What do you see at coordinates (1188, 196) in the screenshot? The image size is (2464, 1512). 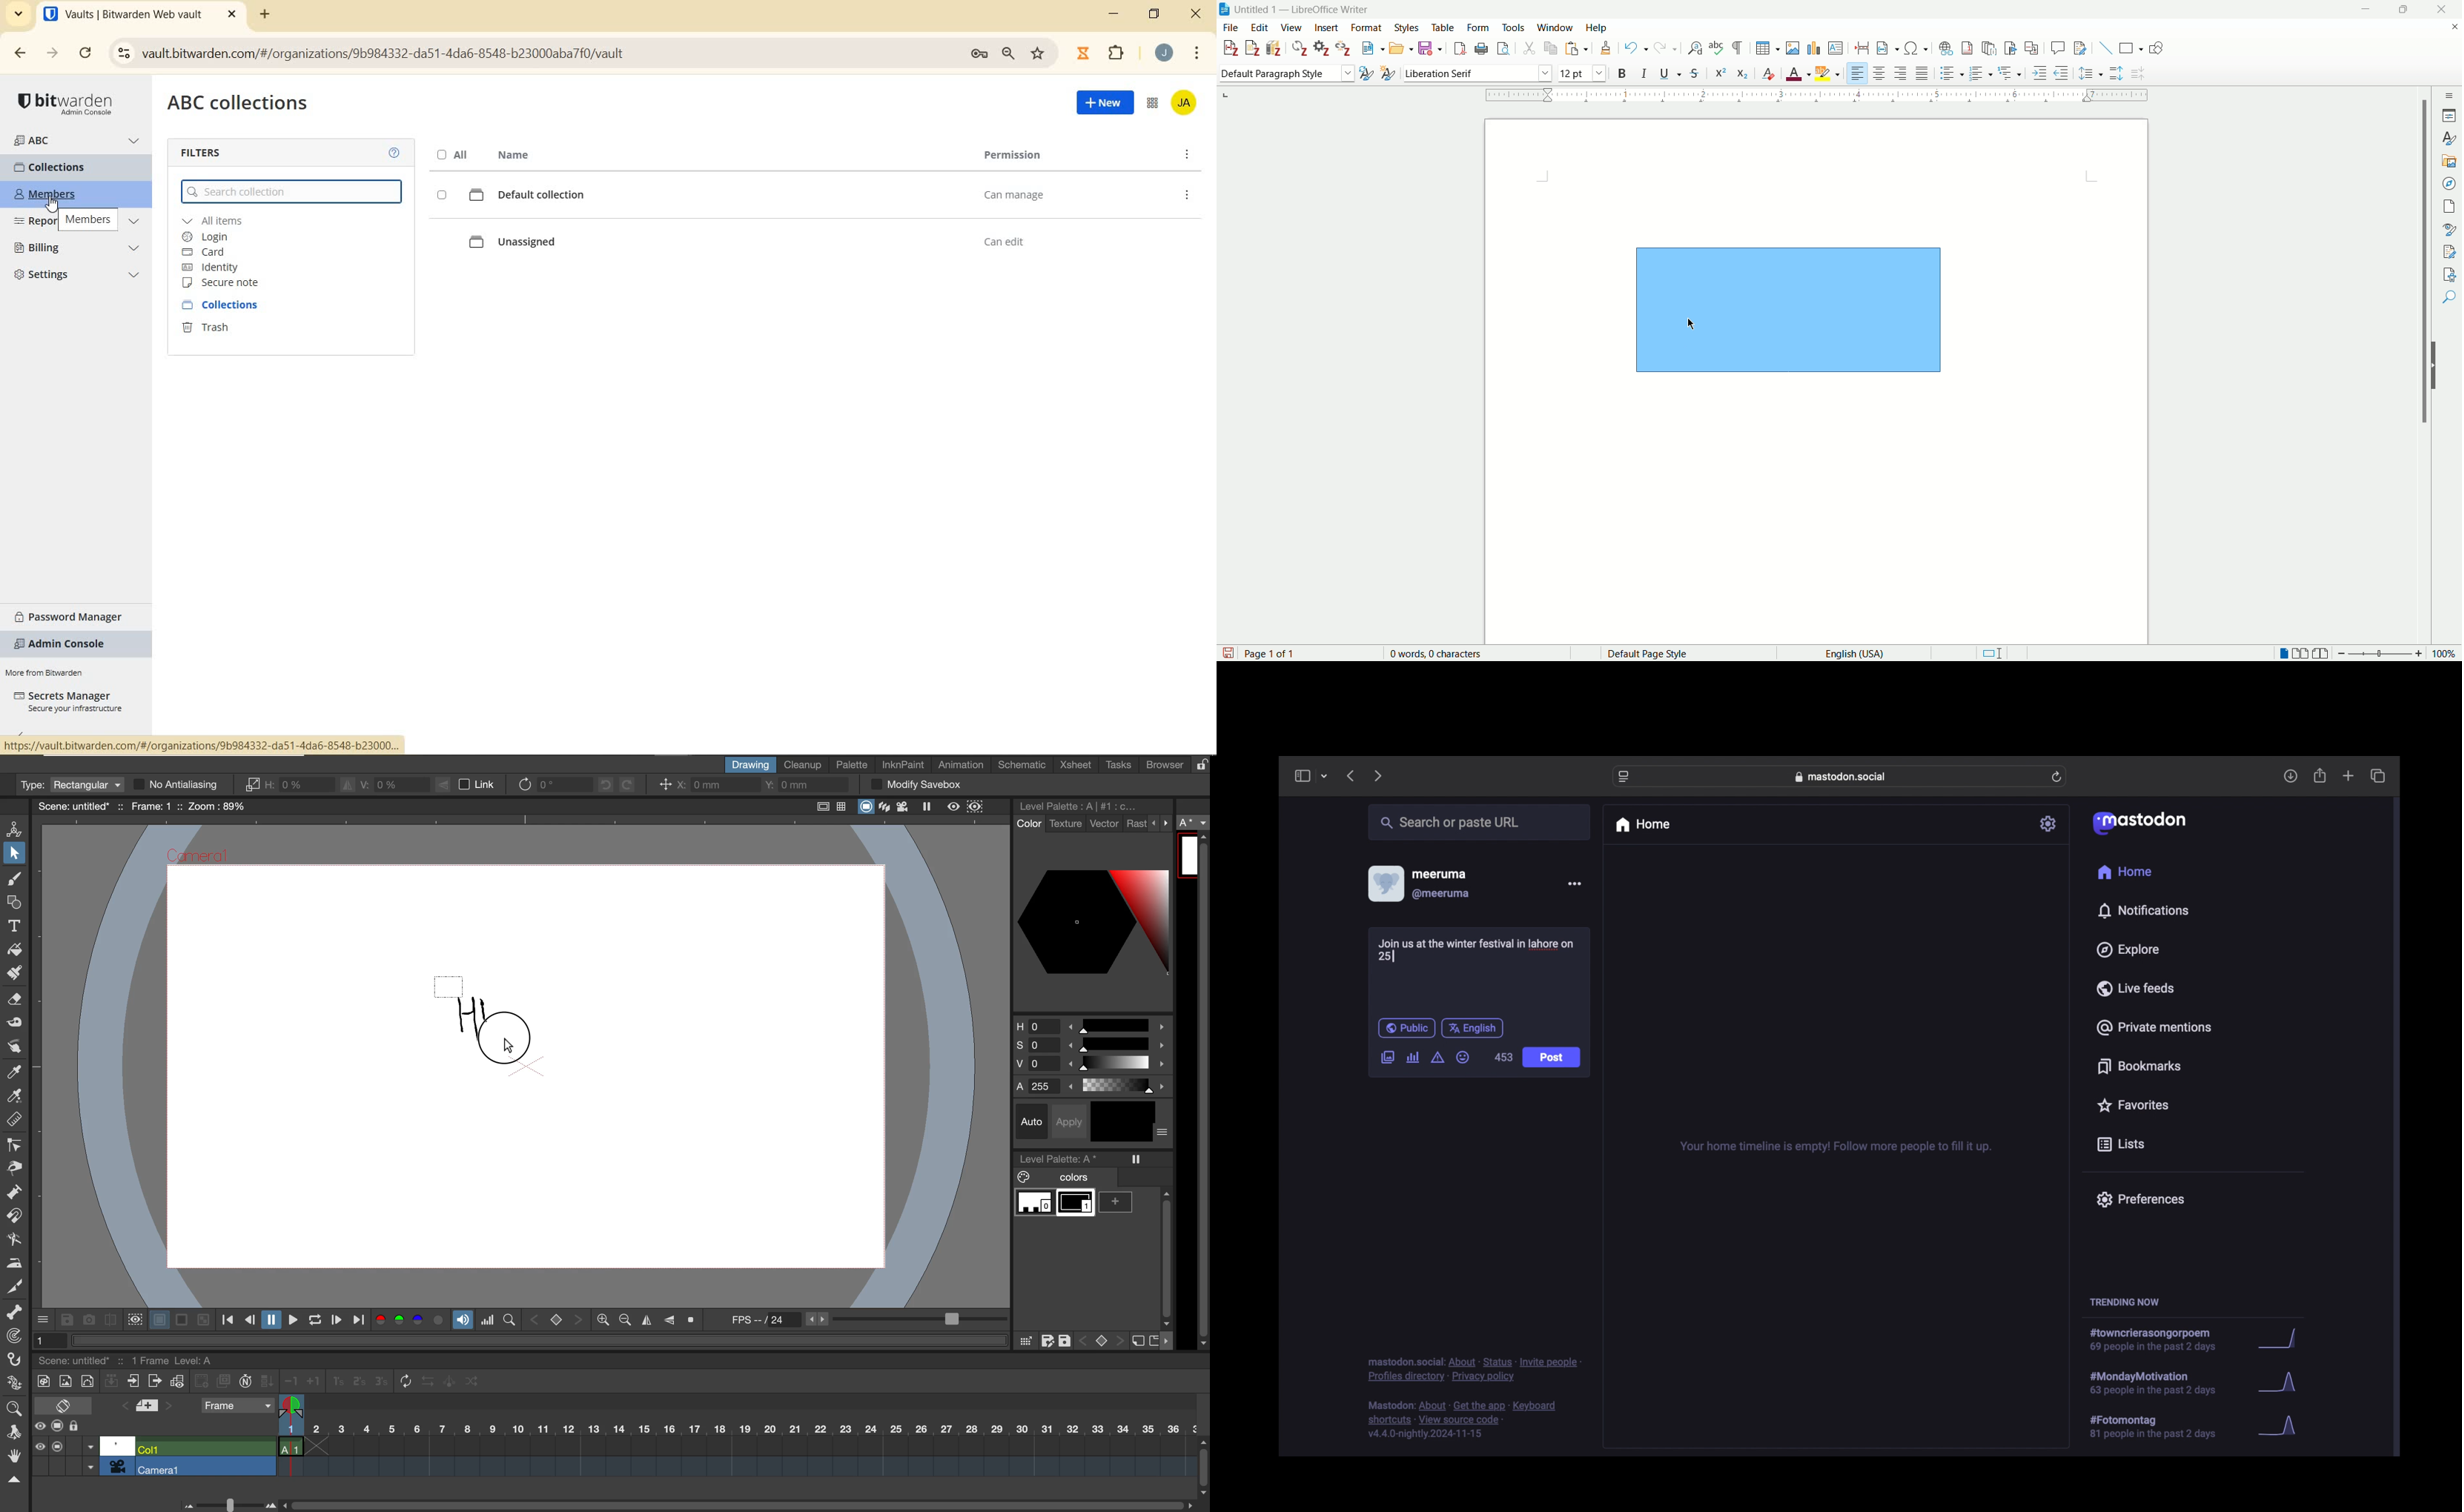 I see `OPTIONS` at bounding box center [1188, 196].